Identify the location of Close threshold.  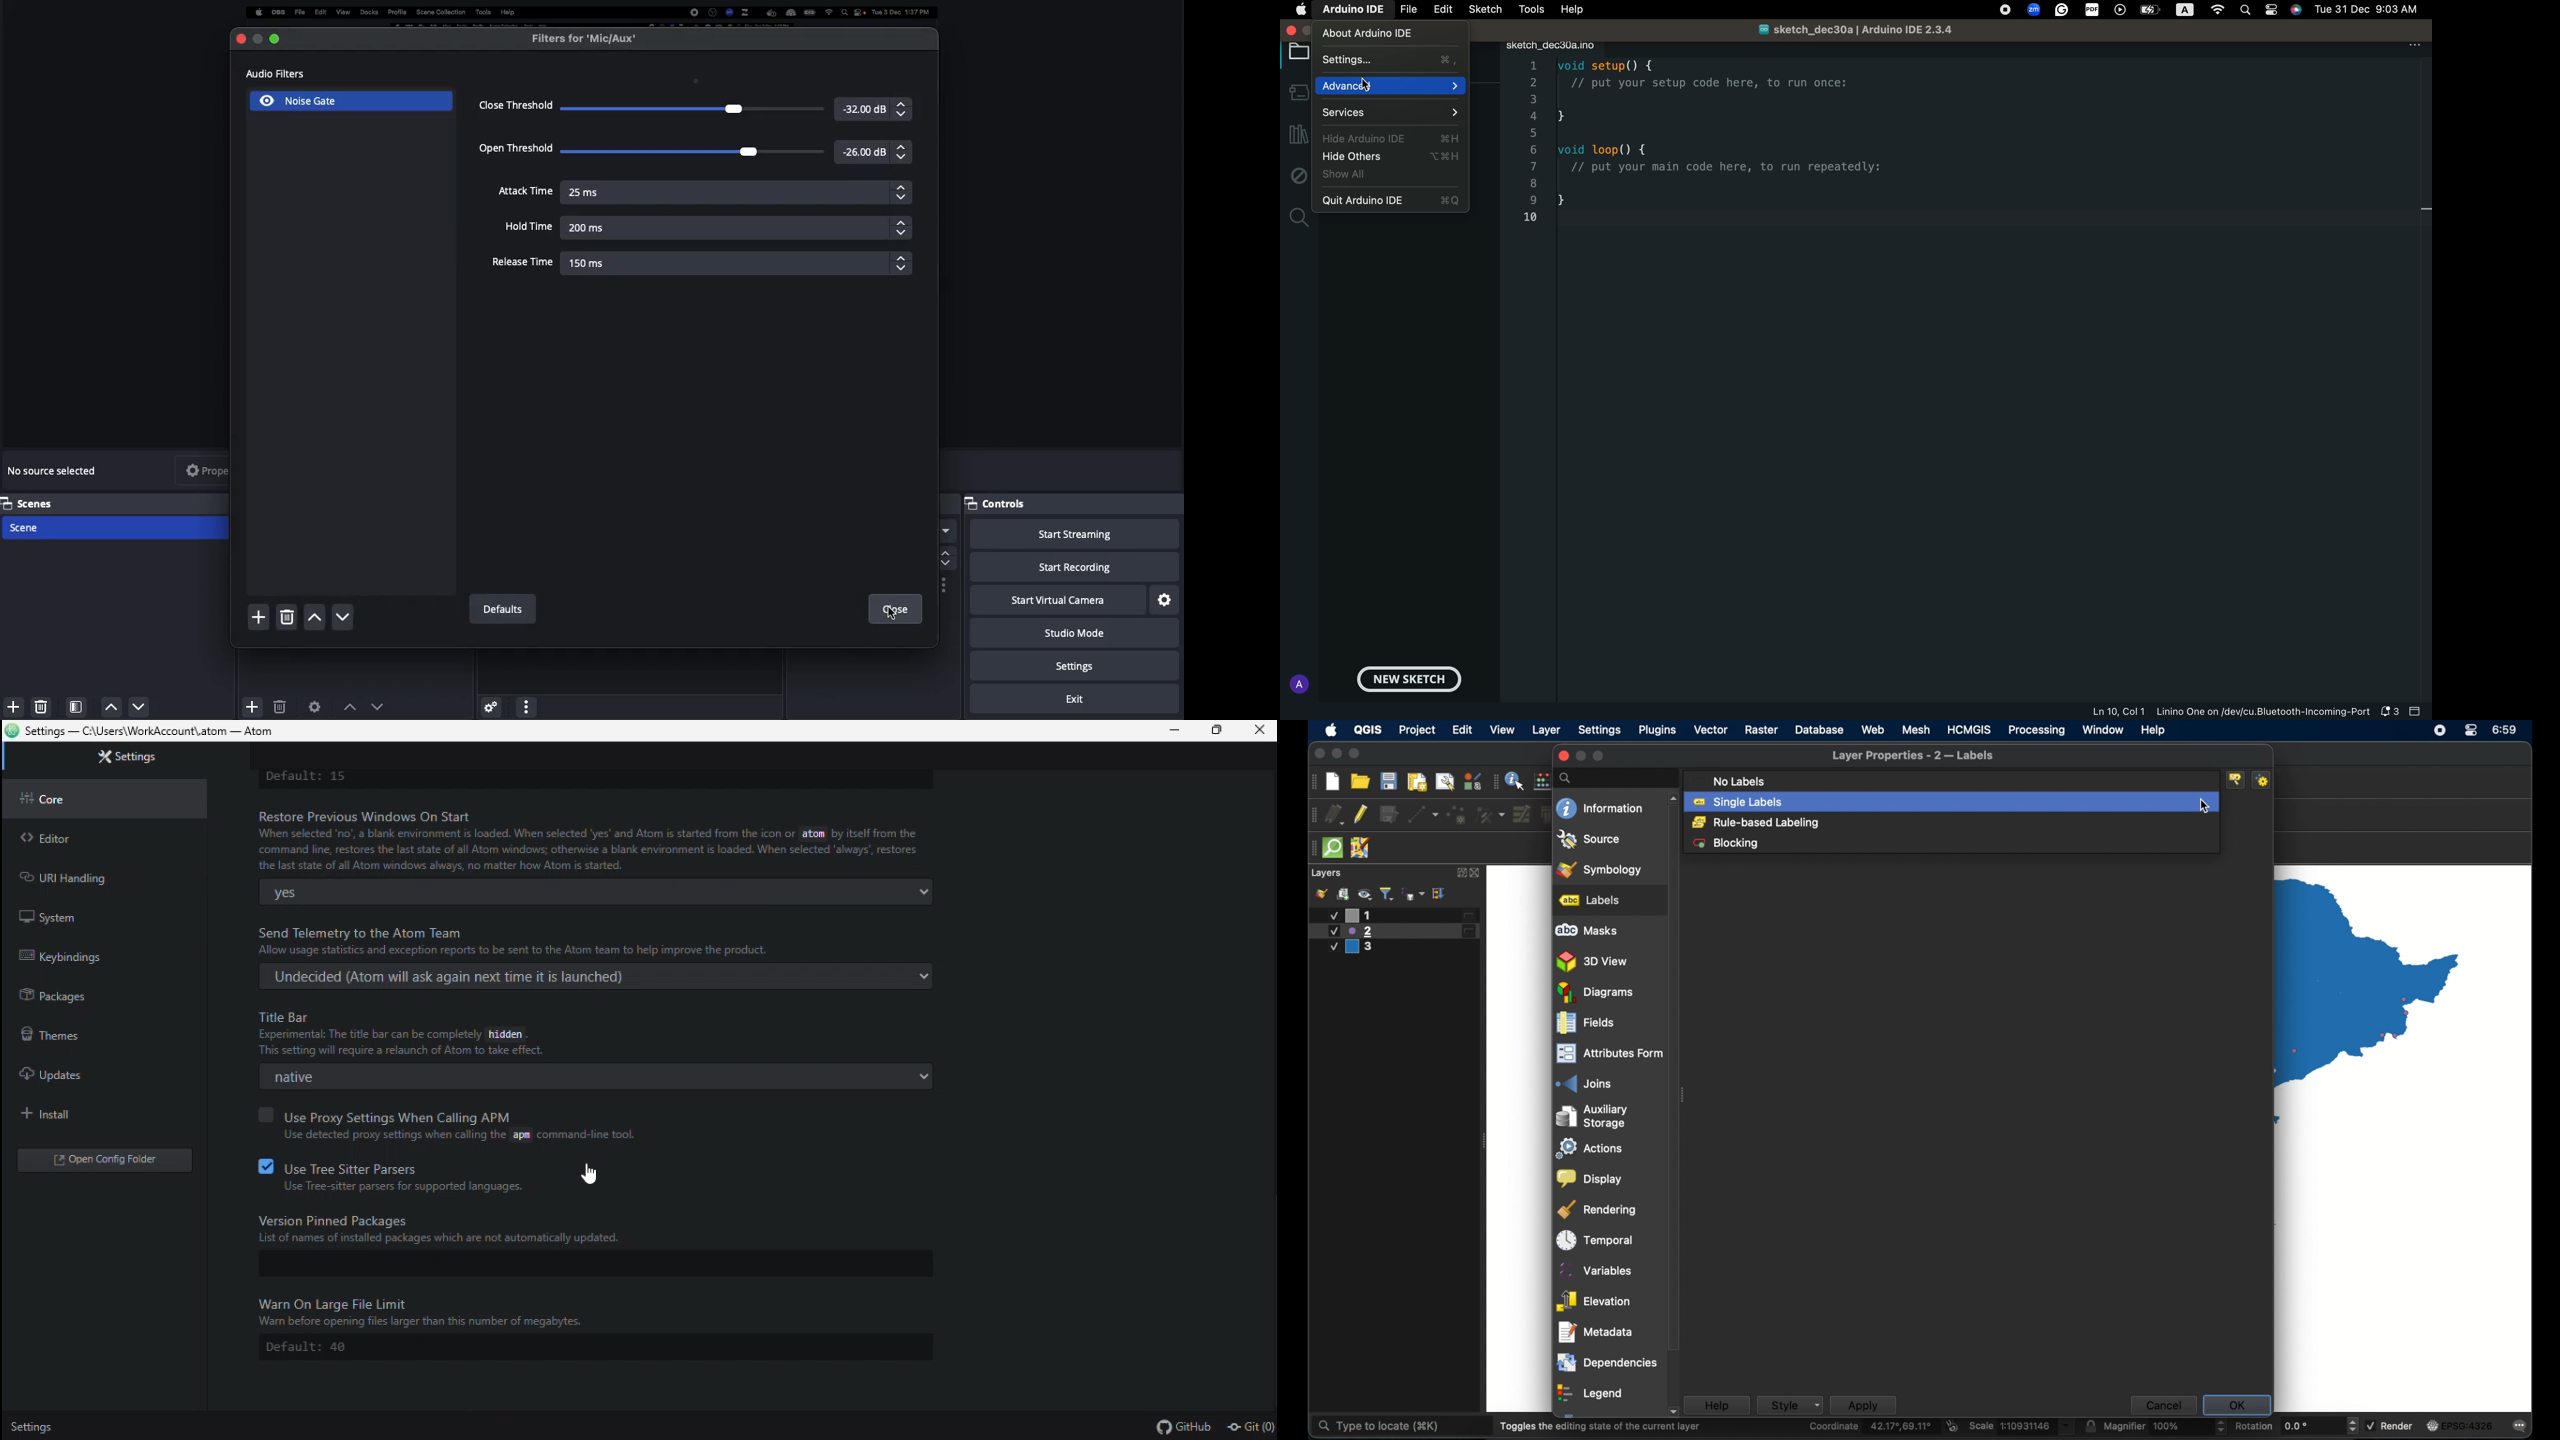
(694, 108).